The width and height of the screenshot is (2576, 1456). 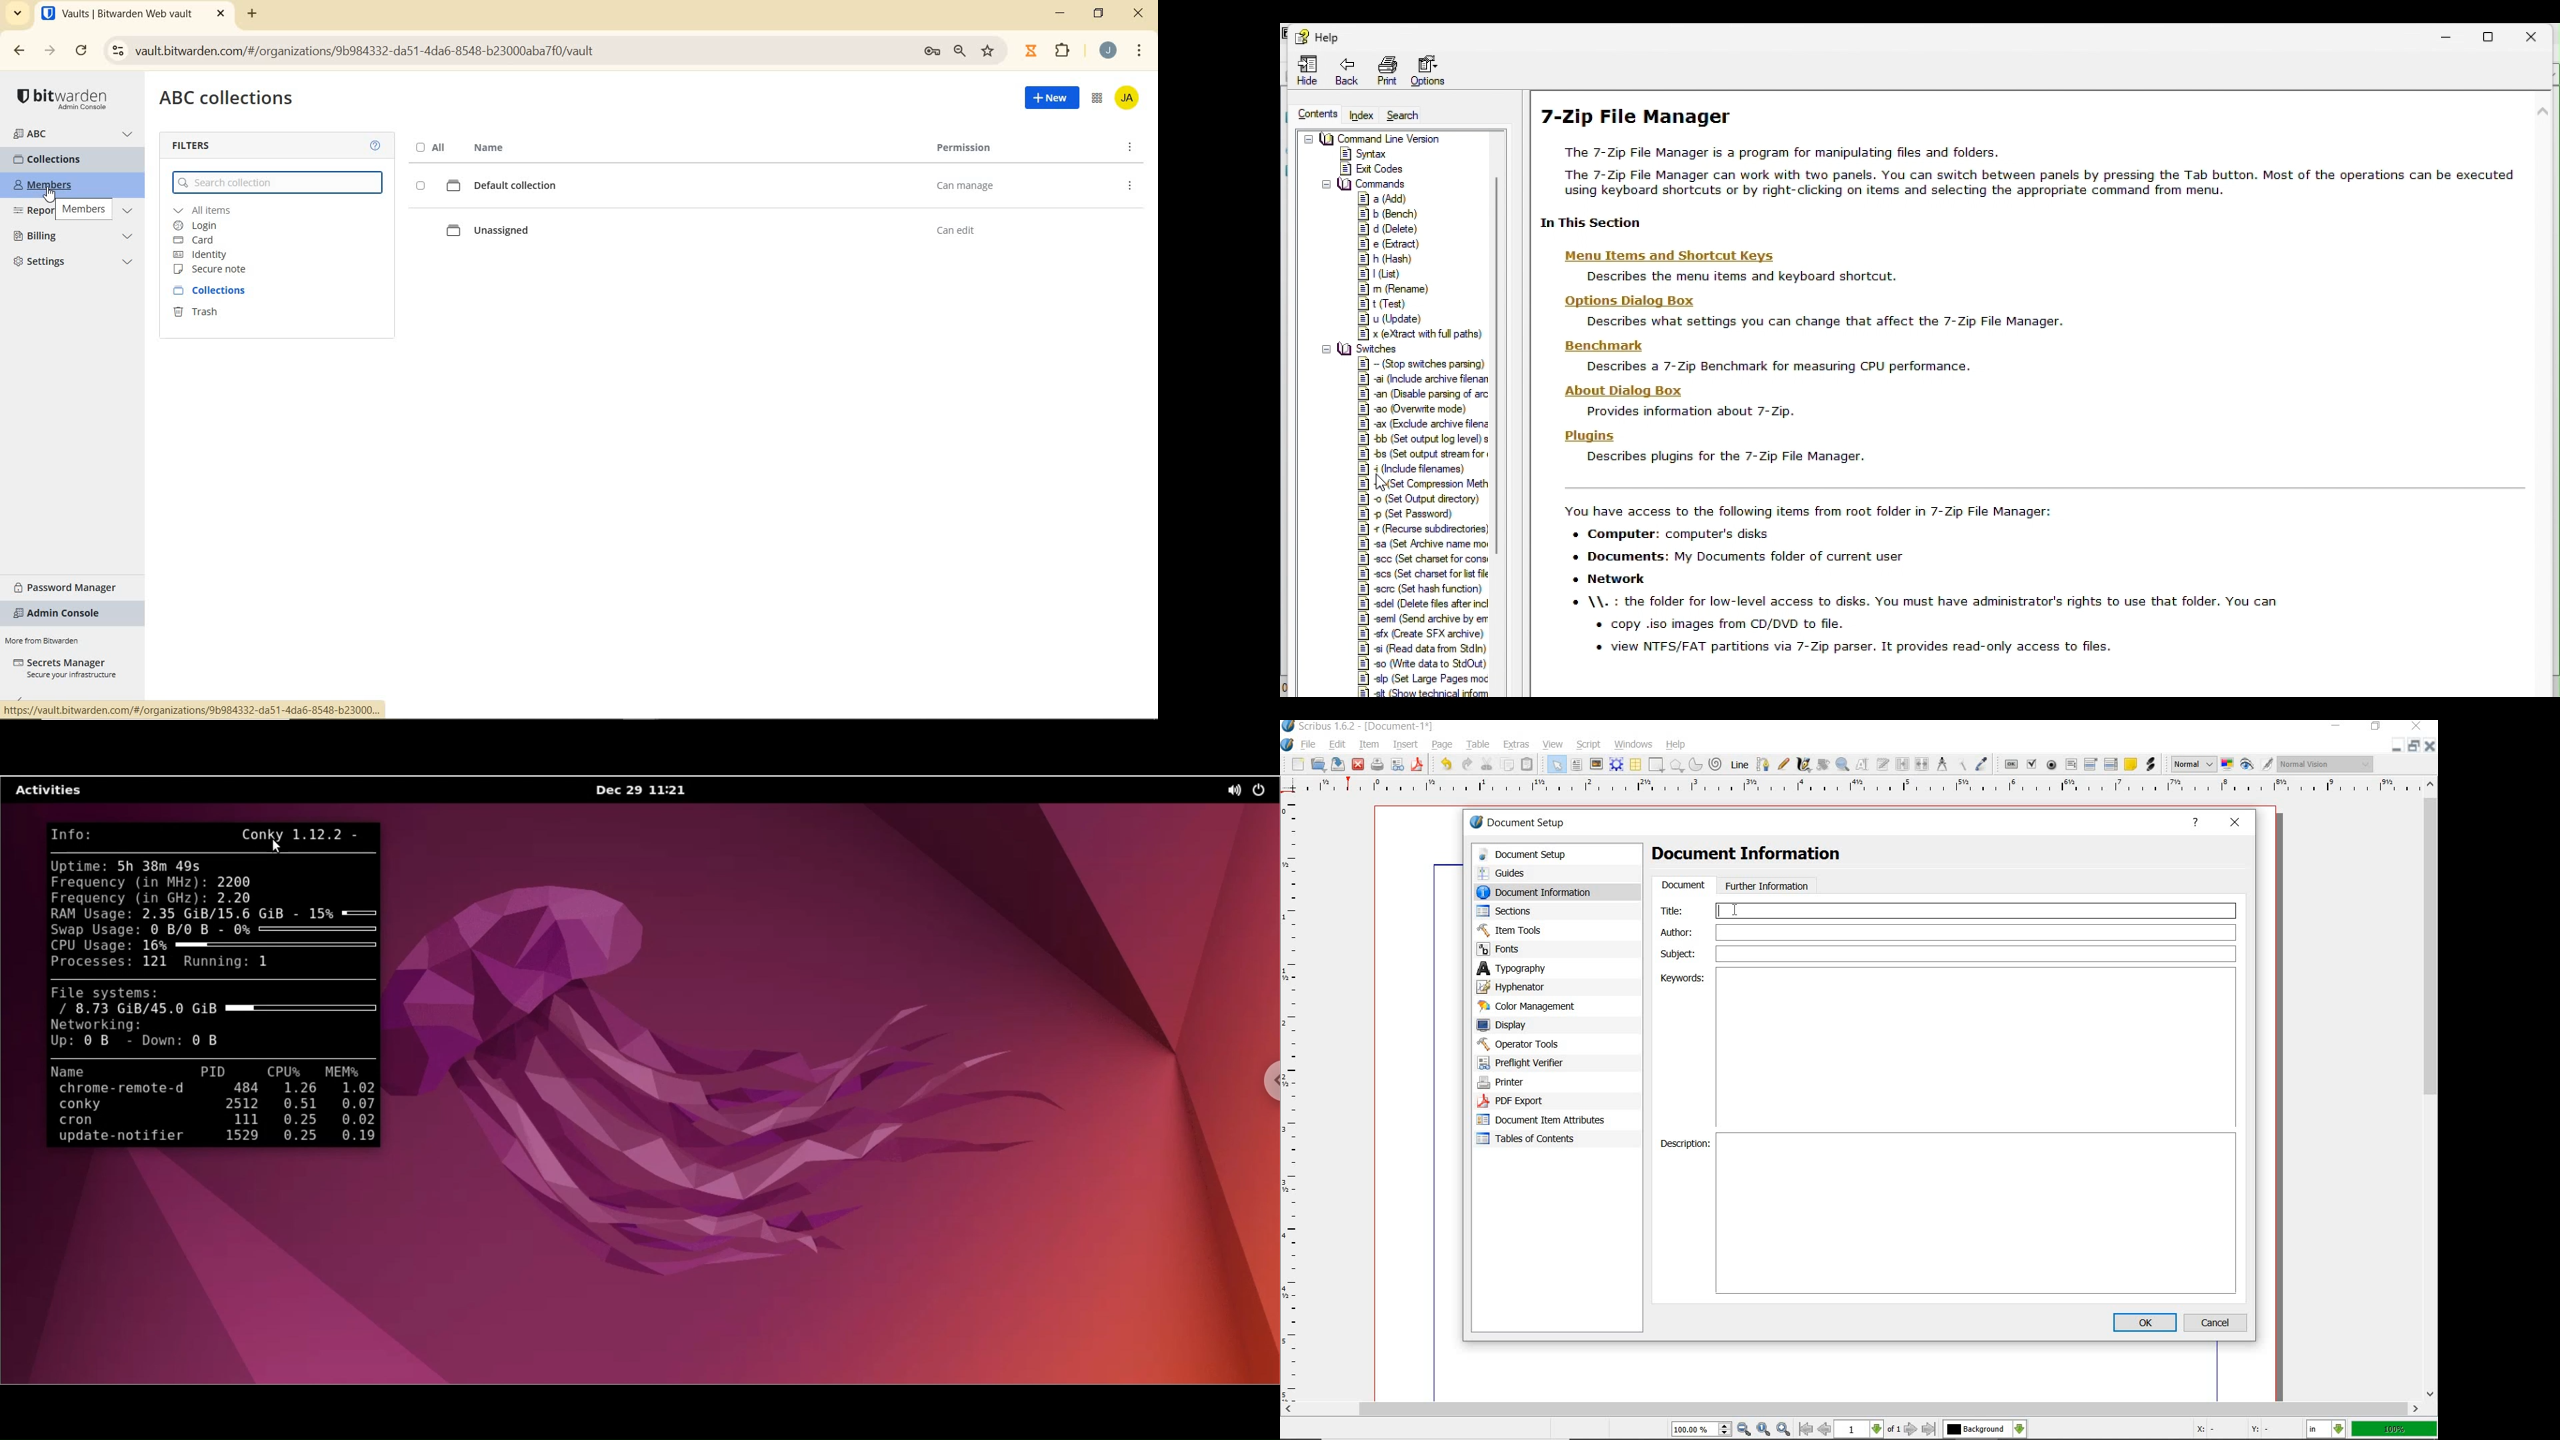 I want to click on document item attributes, so click(x=1546, y=1121).